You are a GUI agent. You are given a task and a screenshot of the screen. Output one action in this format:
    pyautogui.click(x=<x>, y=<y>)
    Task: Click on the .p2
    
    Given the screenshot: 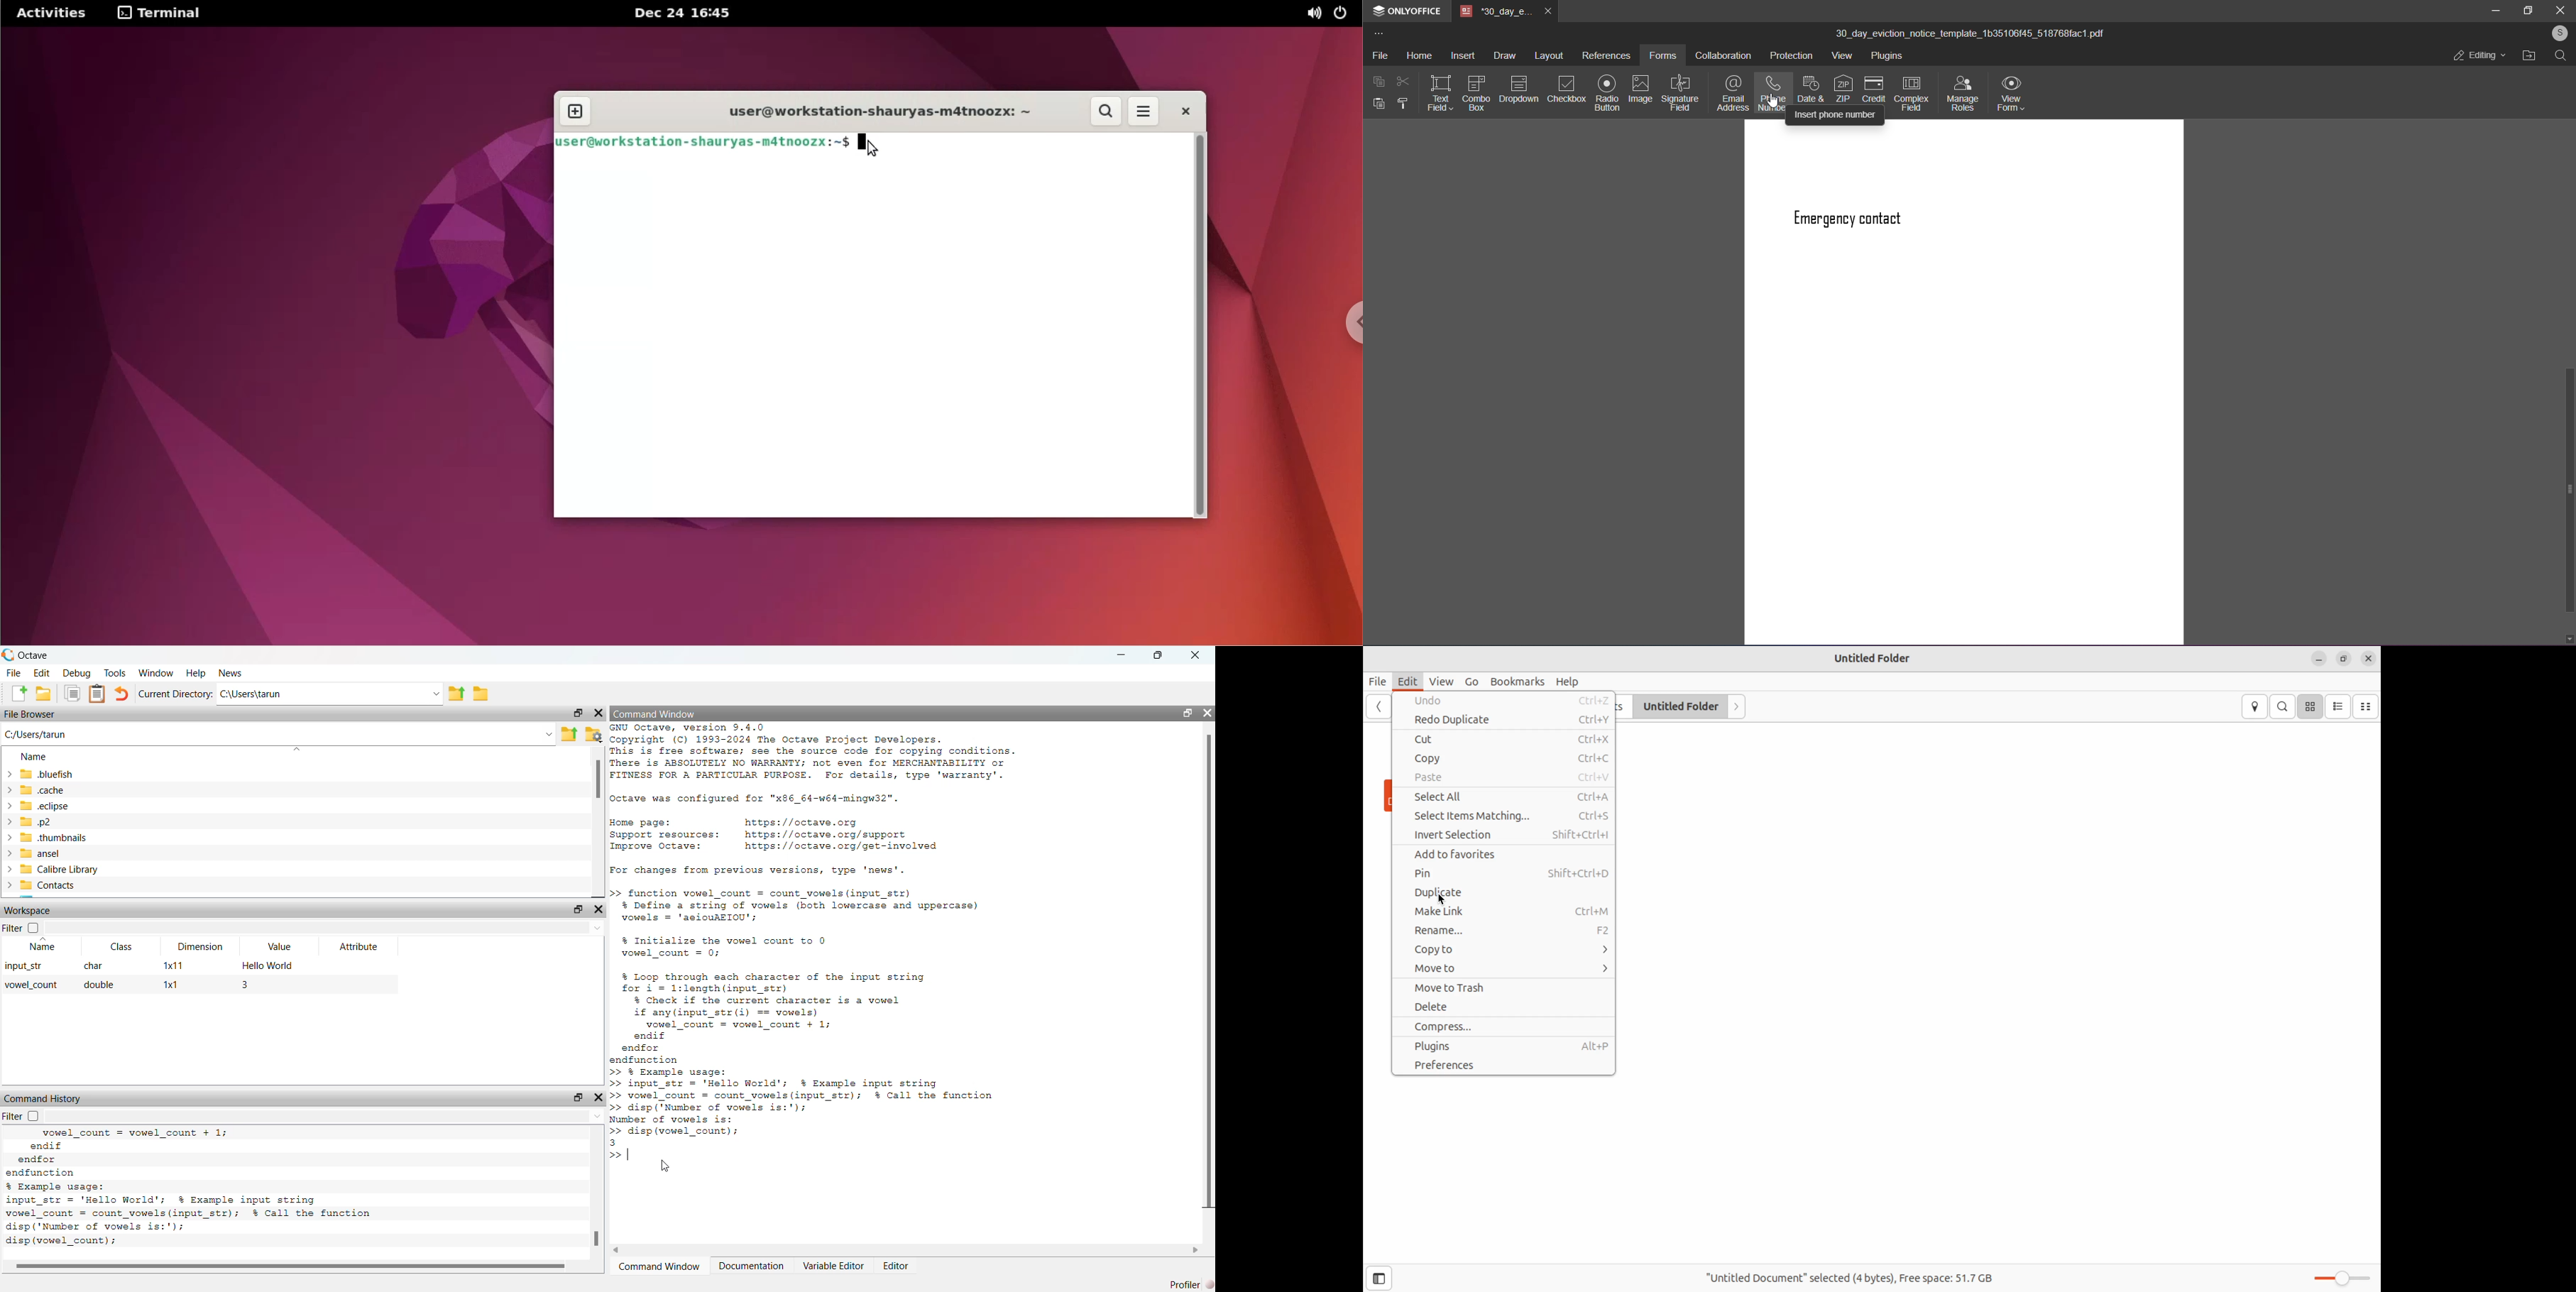 What is the action you would take?
    pyautogui.click(x=36, y=821)
    